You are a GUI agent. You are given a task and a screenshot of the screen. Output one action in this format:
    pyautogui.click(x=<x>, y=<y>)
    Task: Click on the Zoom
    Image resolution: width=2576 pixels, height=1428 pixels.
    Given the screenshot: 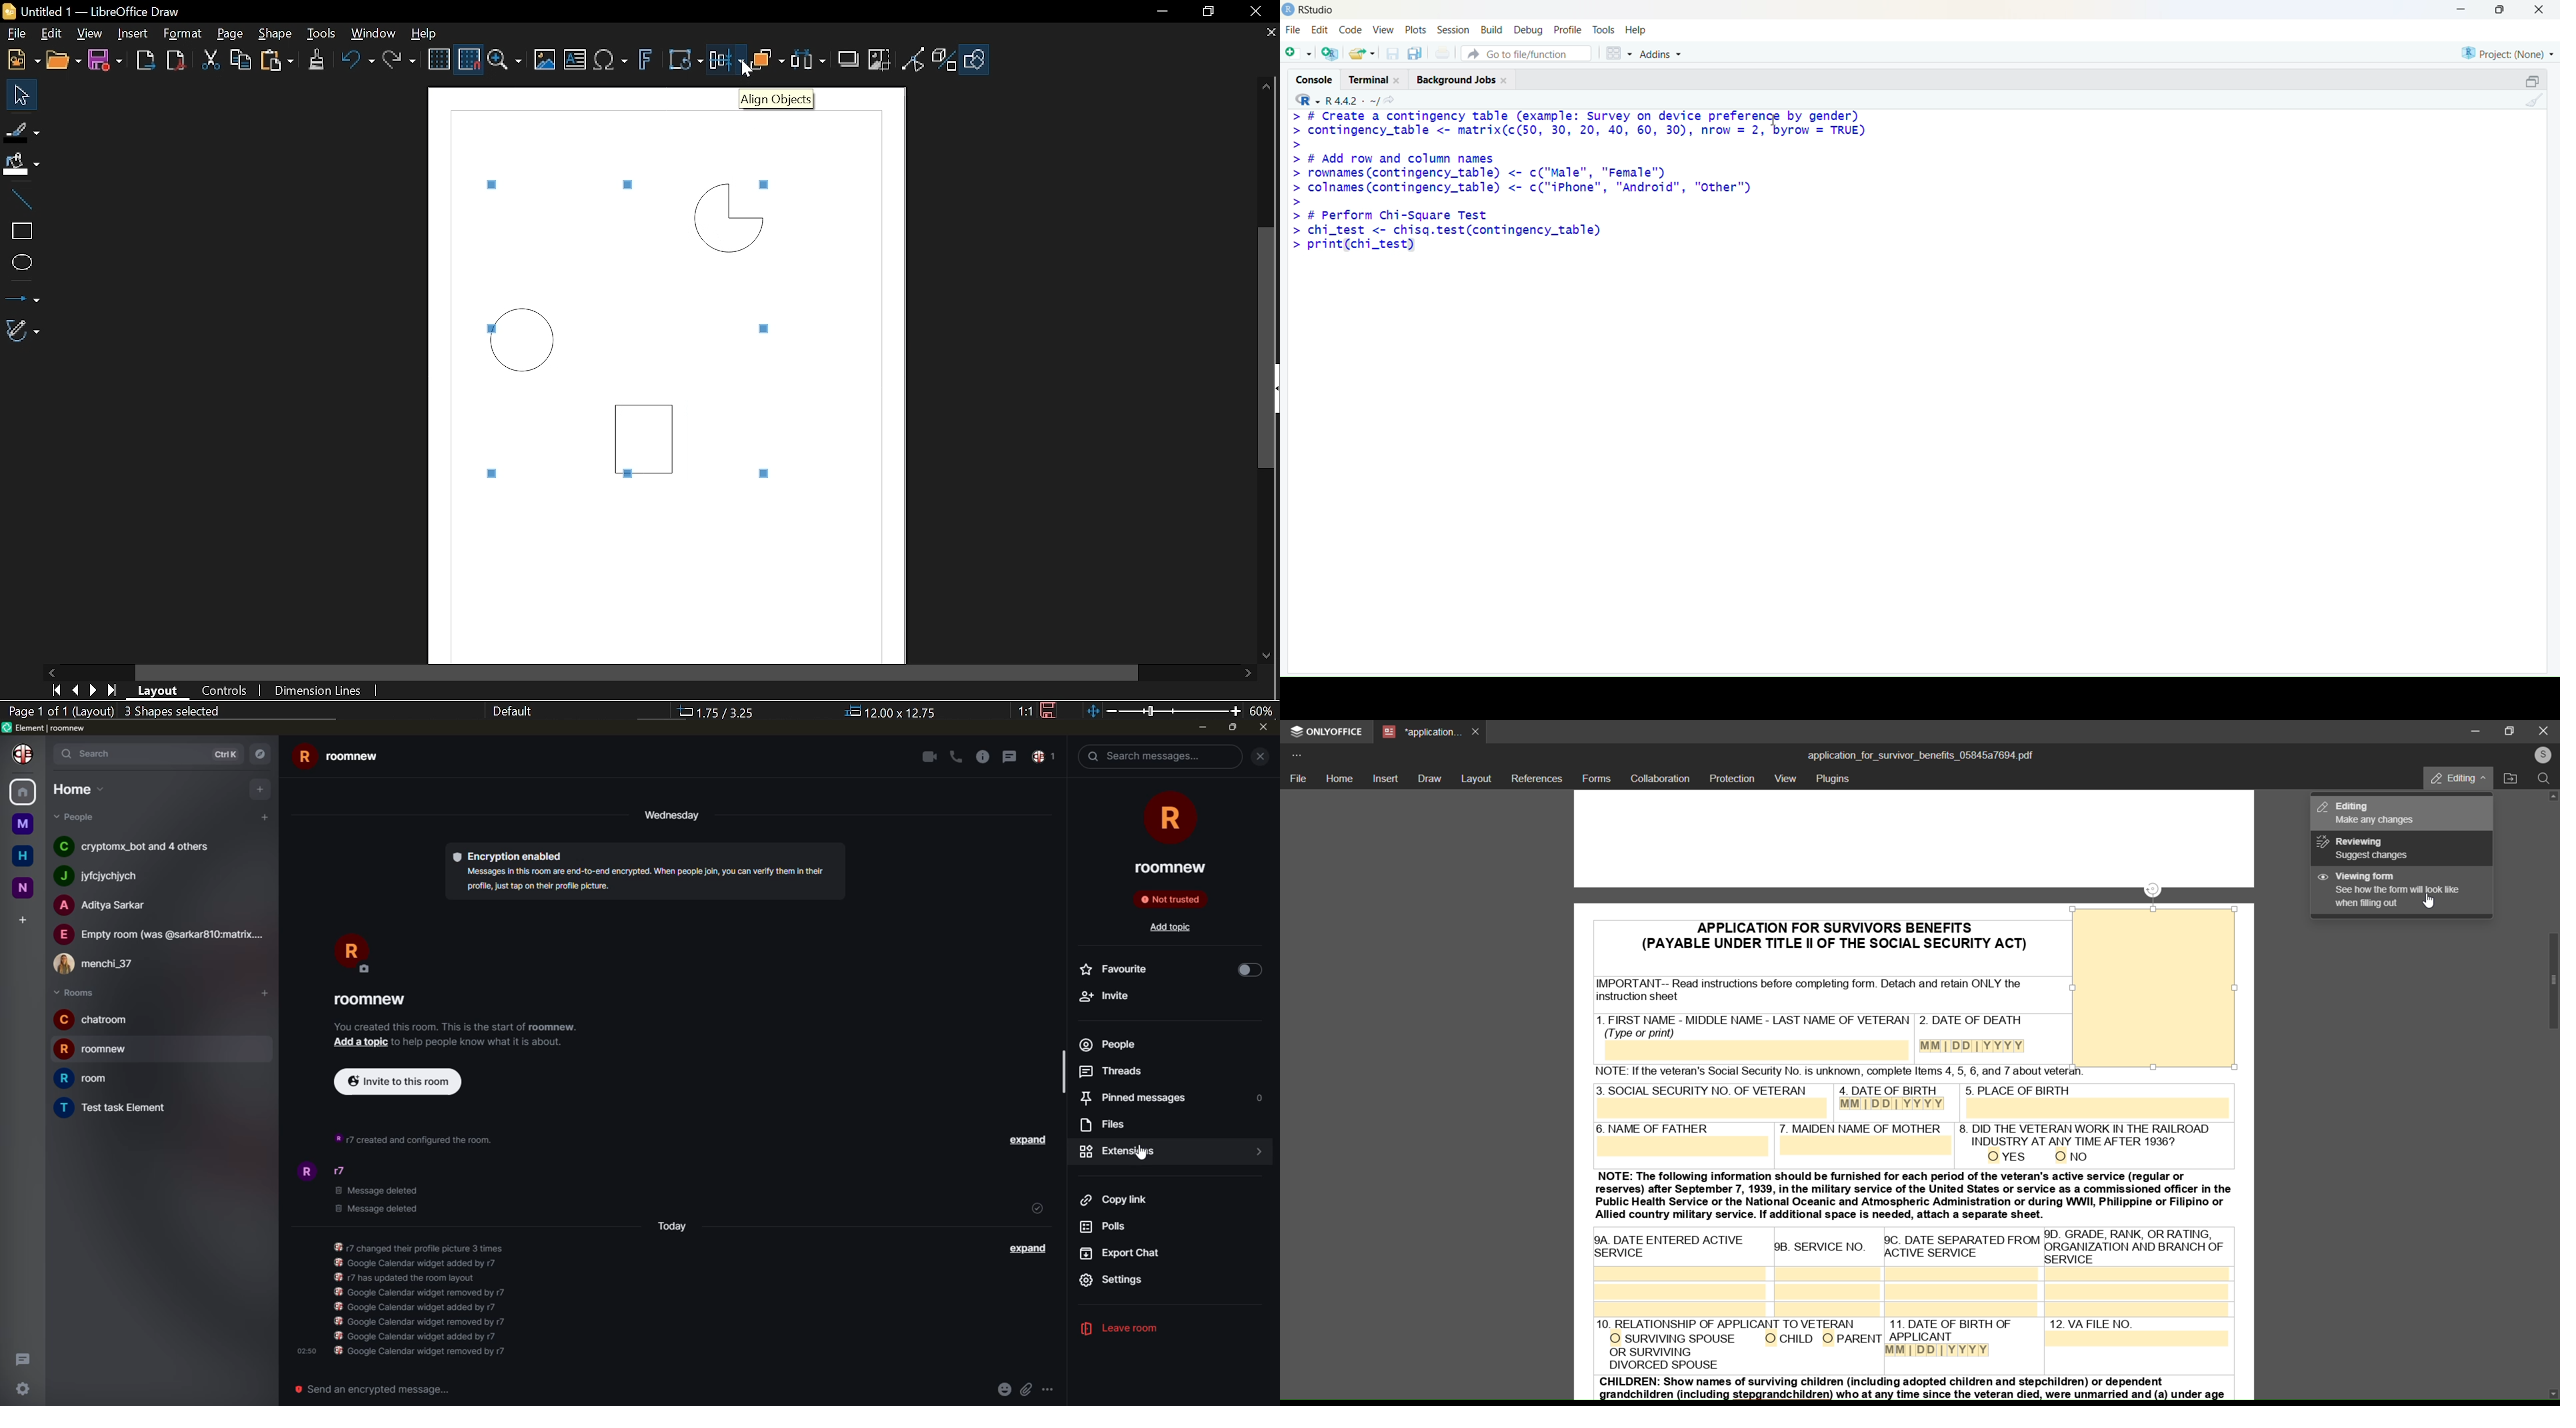 What is the action you would take?
    pyautogui.click(x=1262, y=711)
    